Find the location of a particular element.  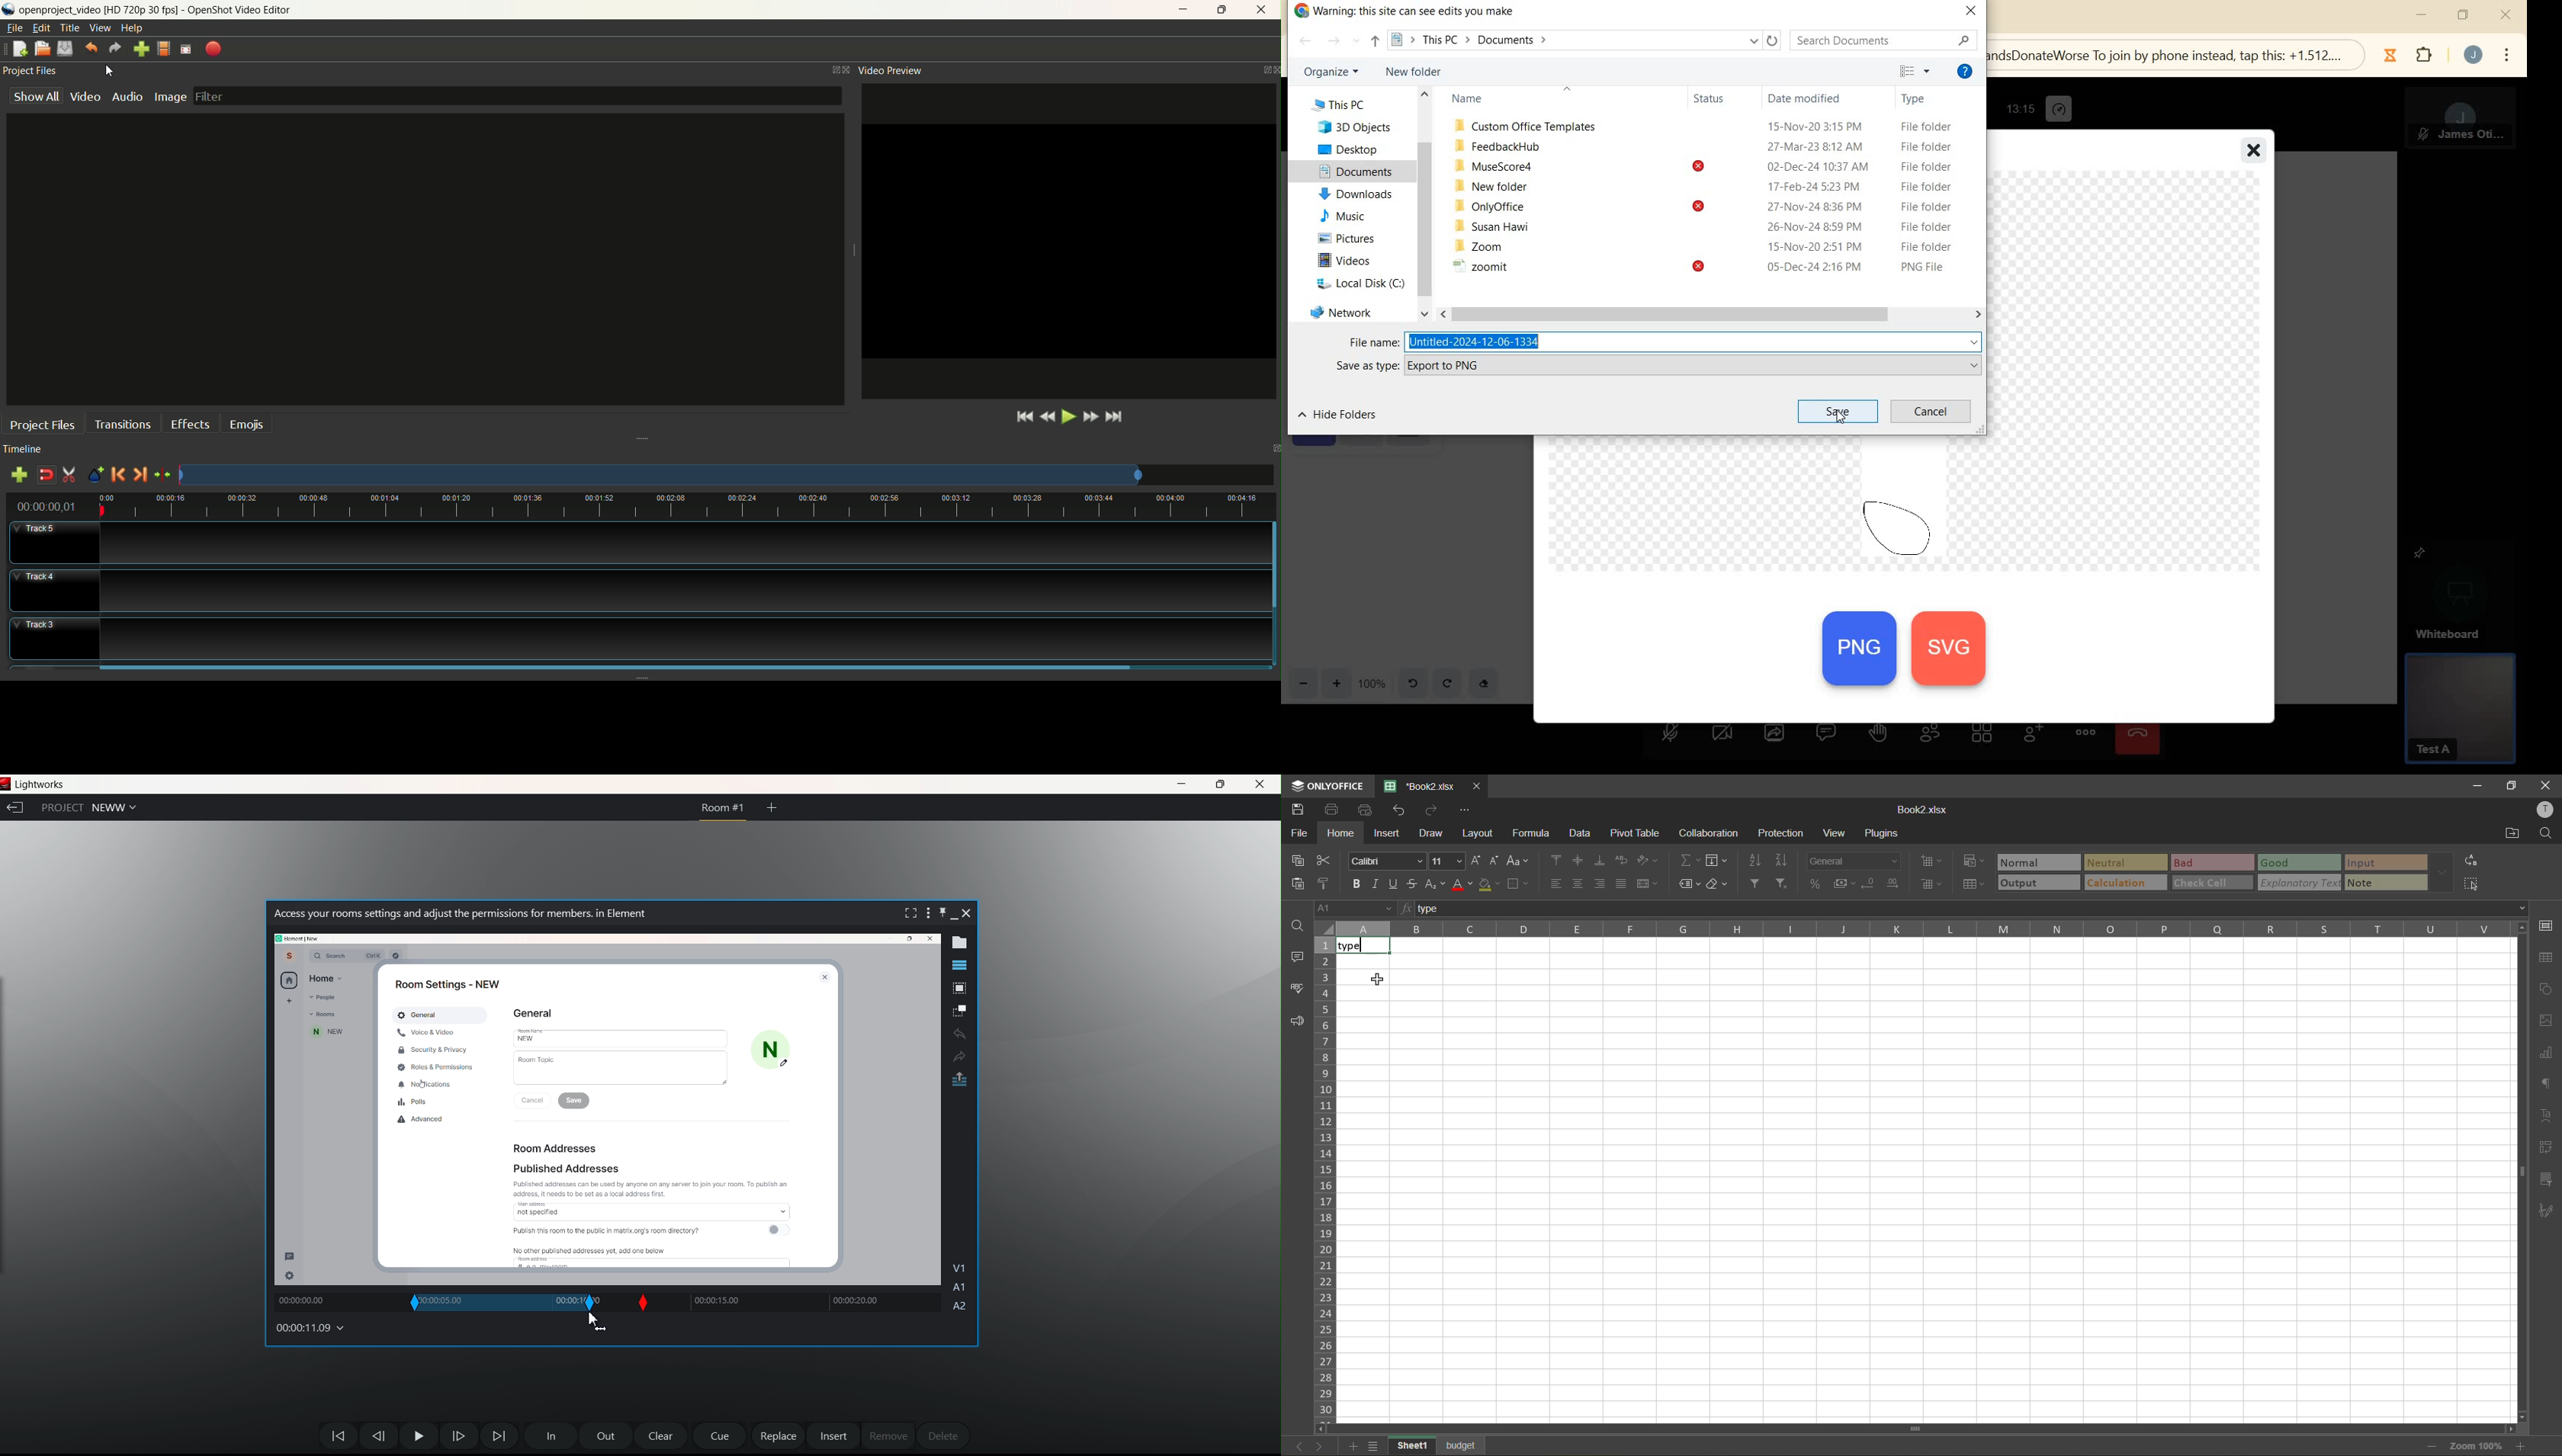

remove is located at coordinates (886, 1435).